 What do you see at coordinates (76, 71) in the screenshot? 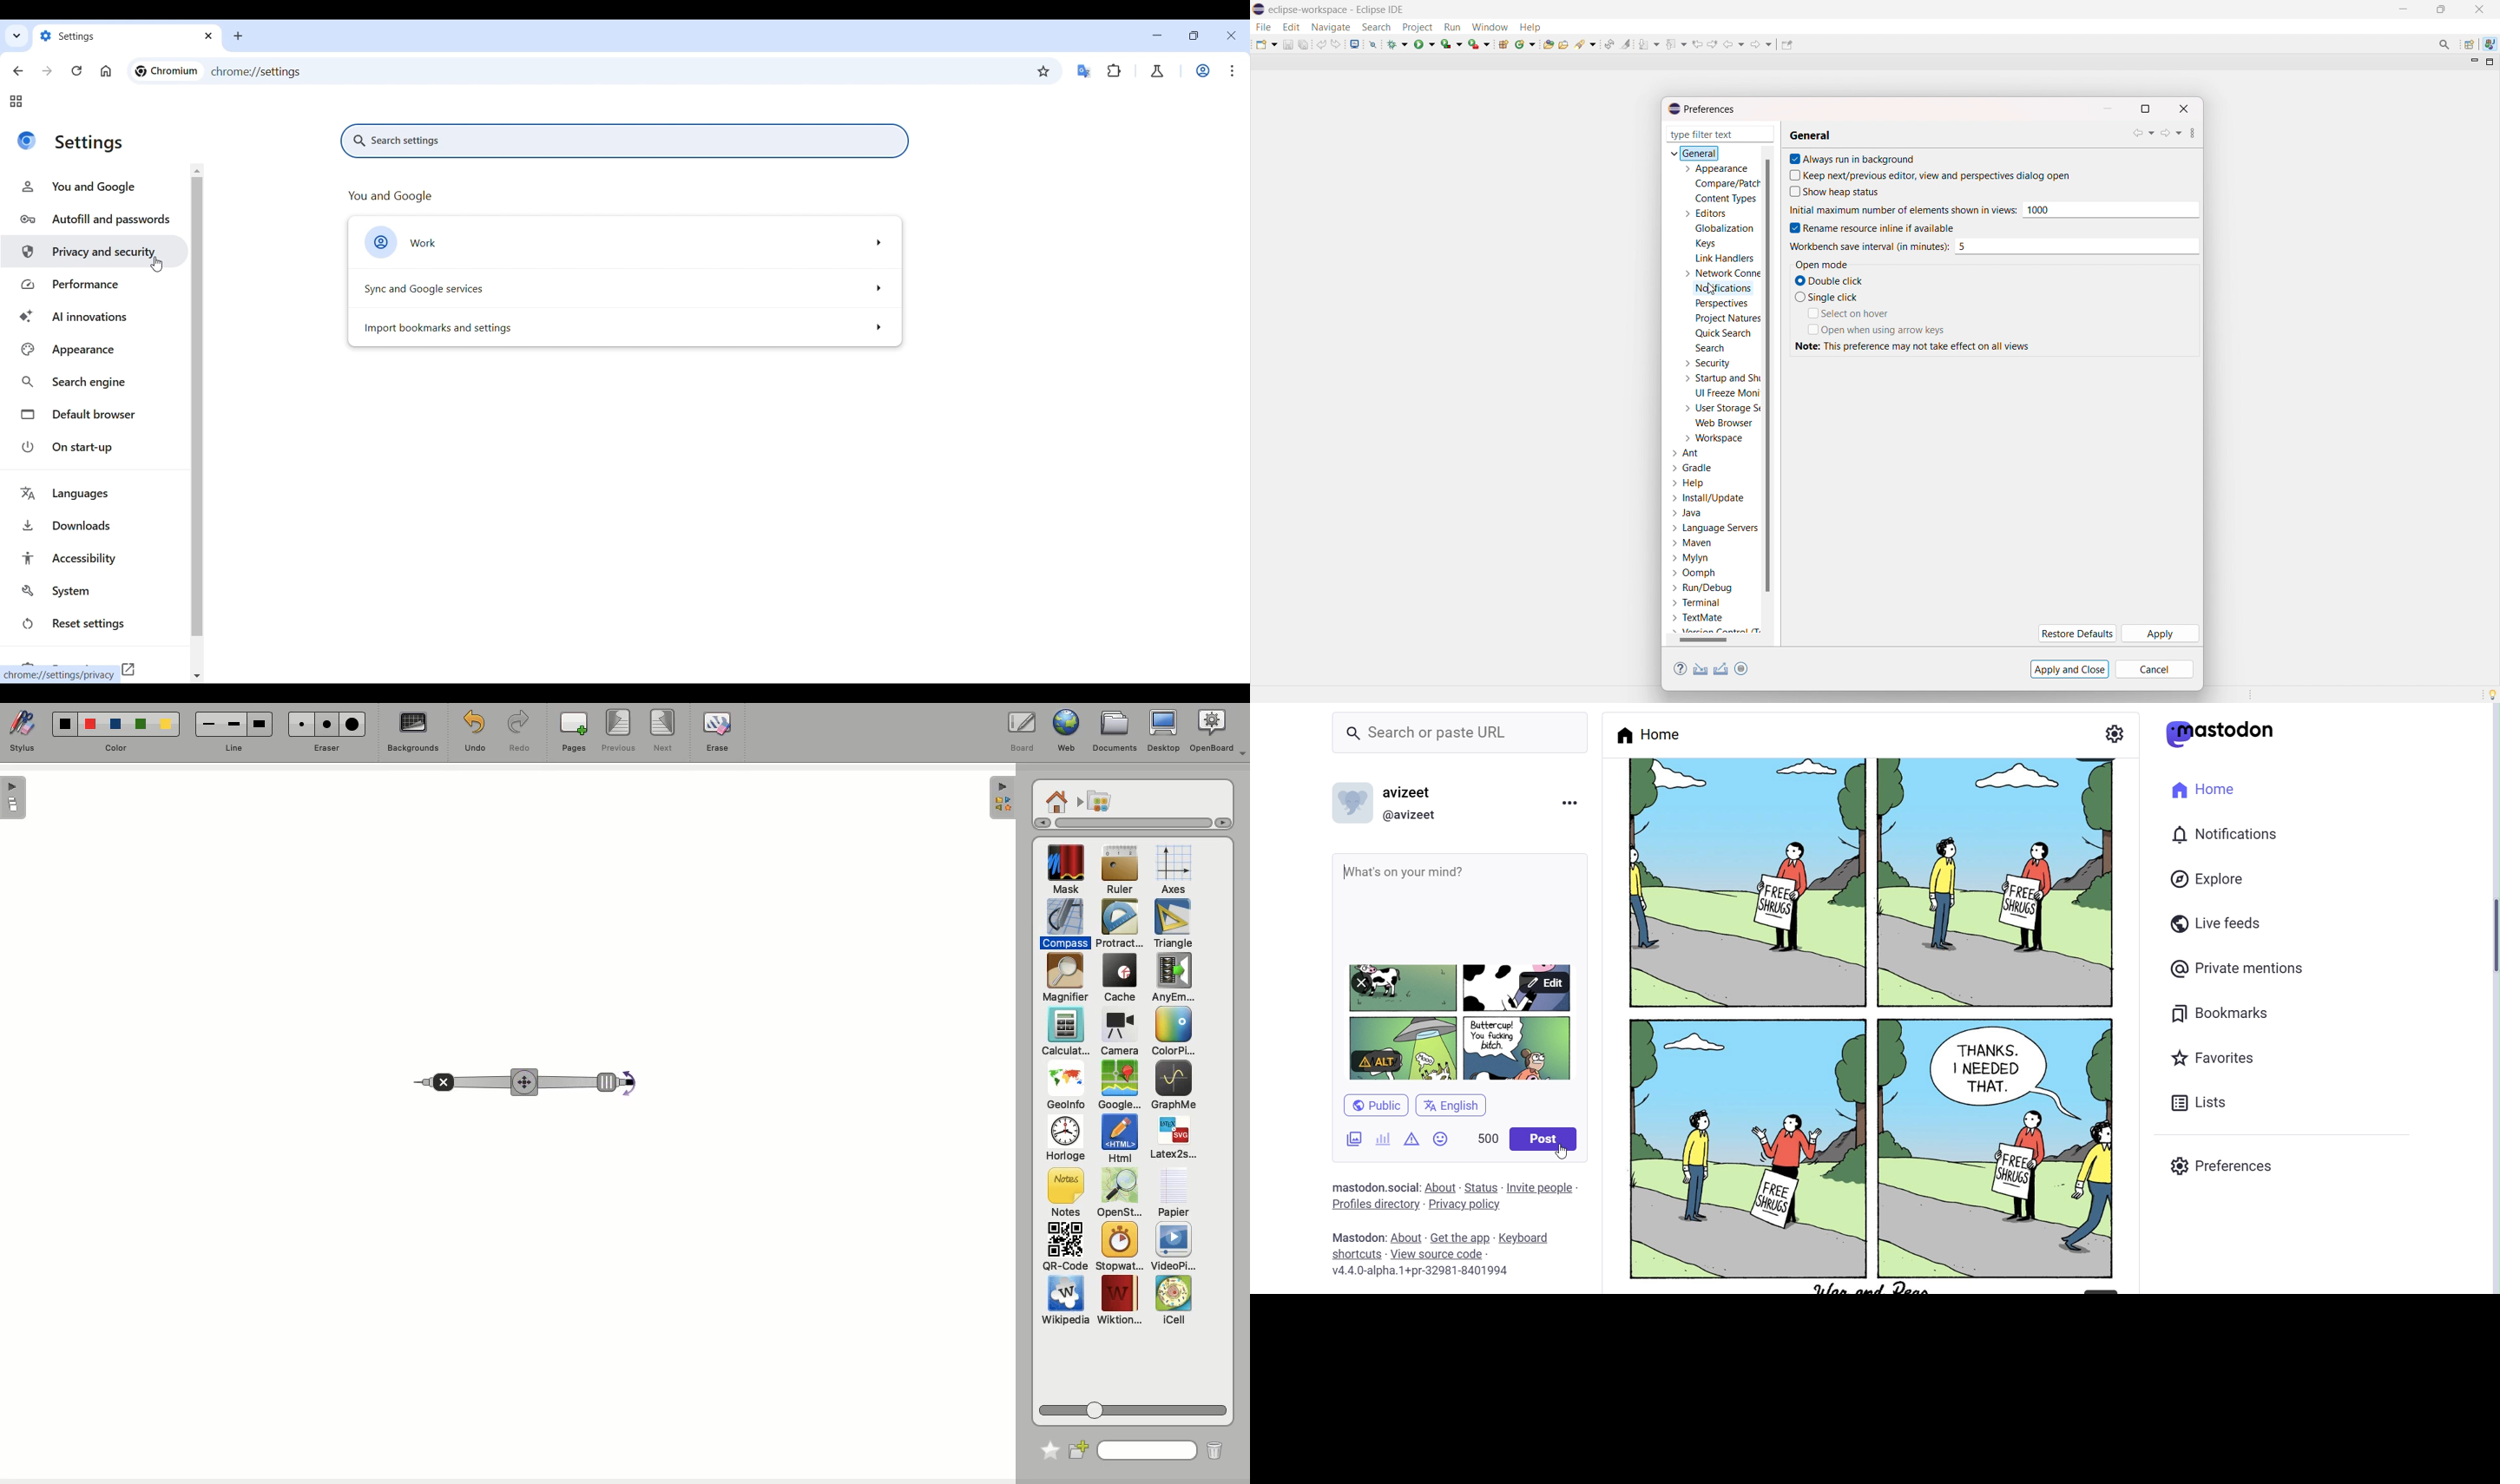
I see `Reload page` at bounding box center [76, 71].